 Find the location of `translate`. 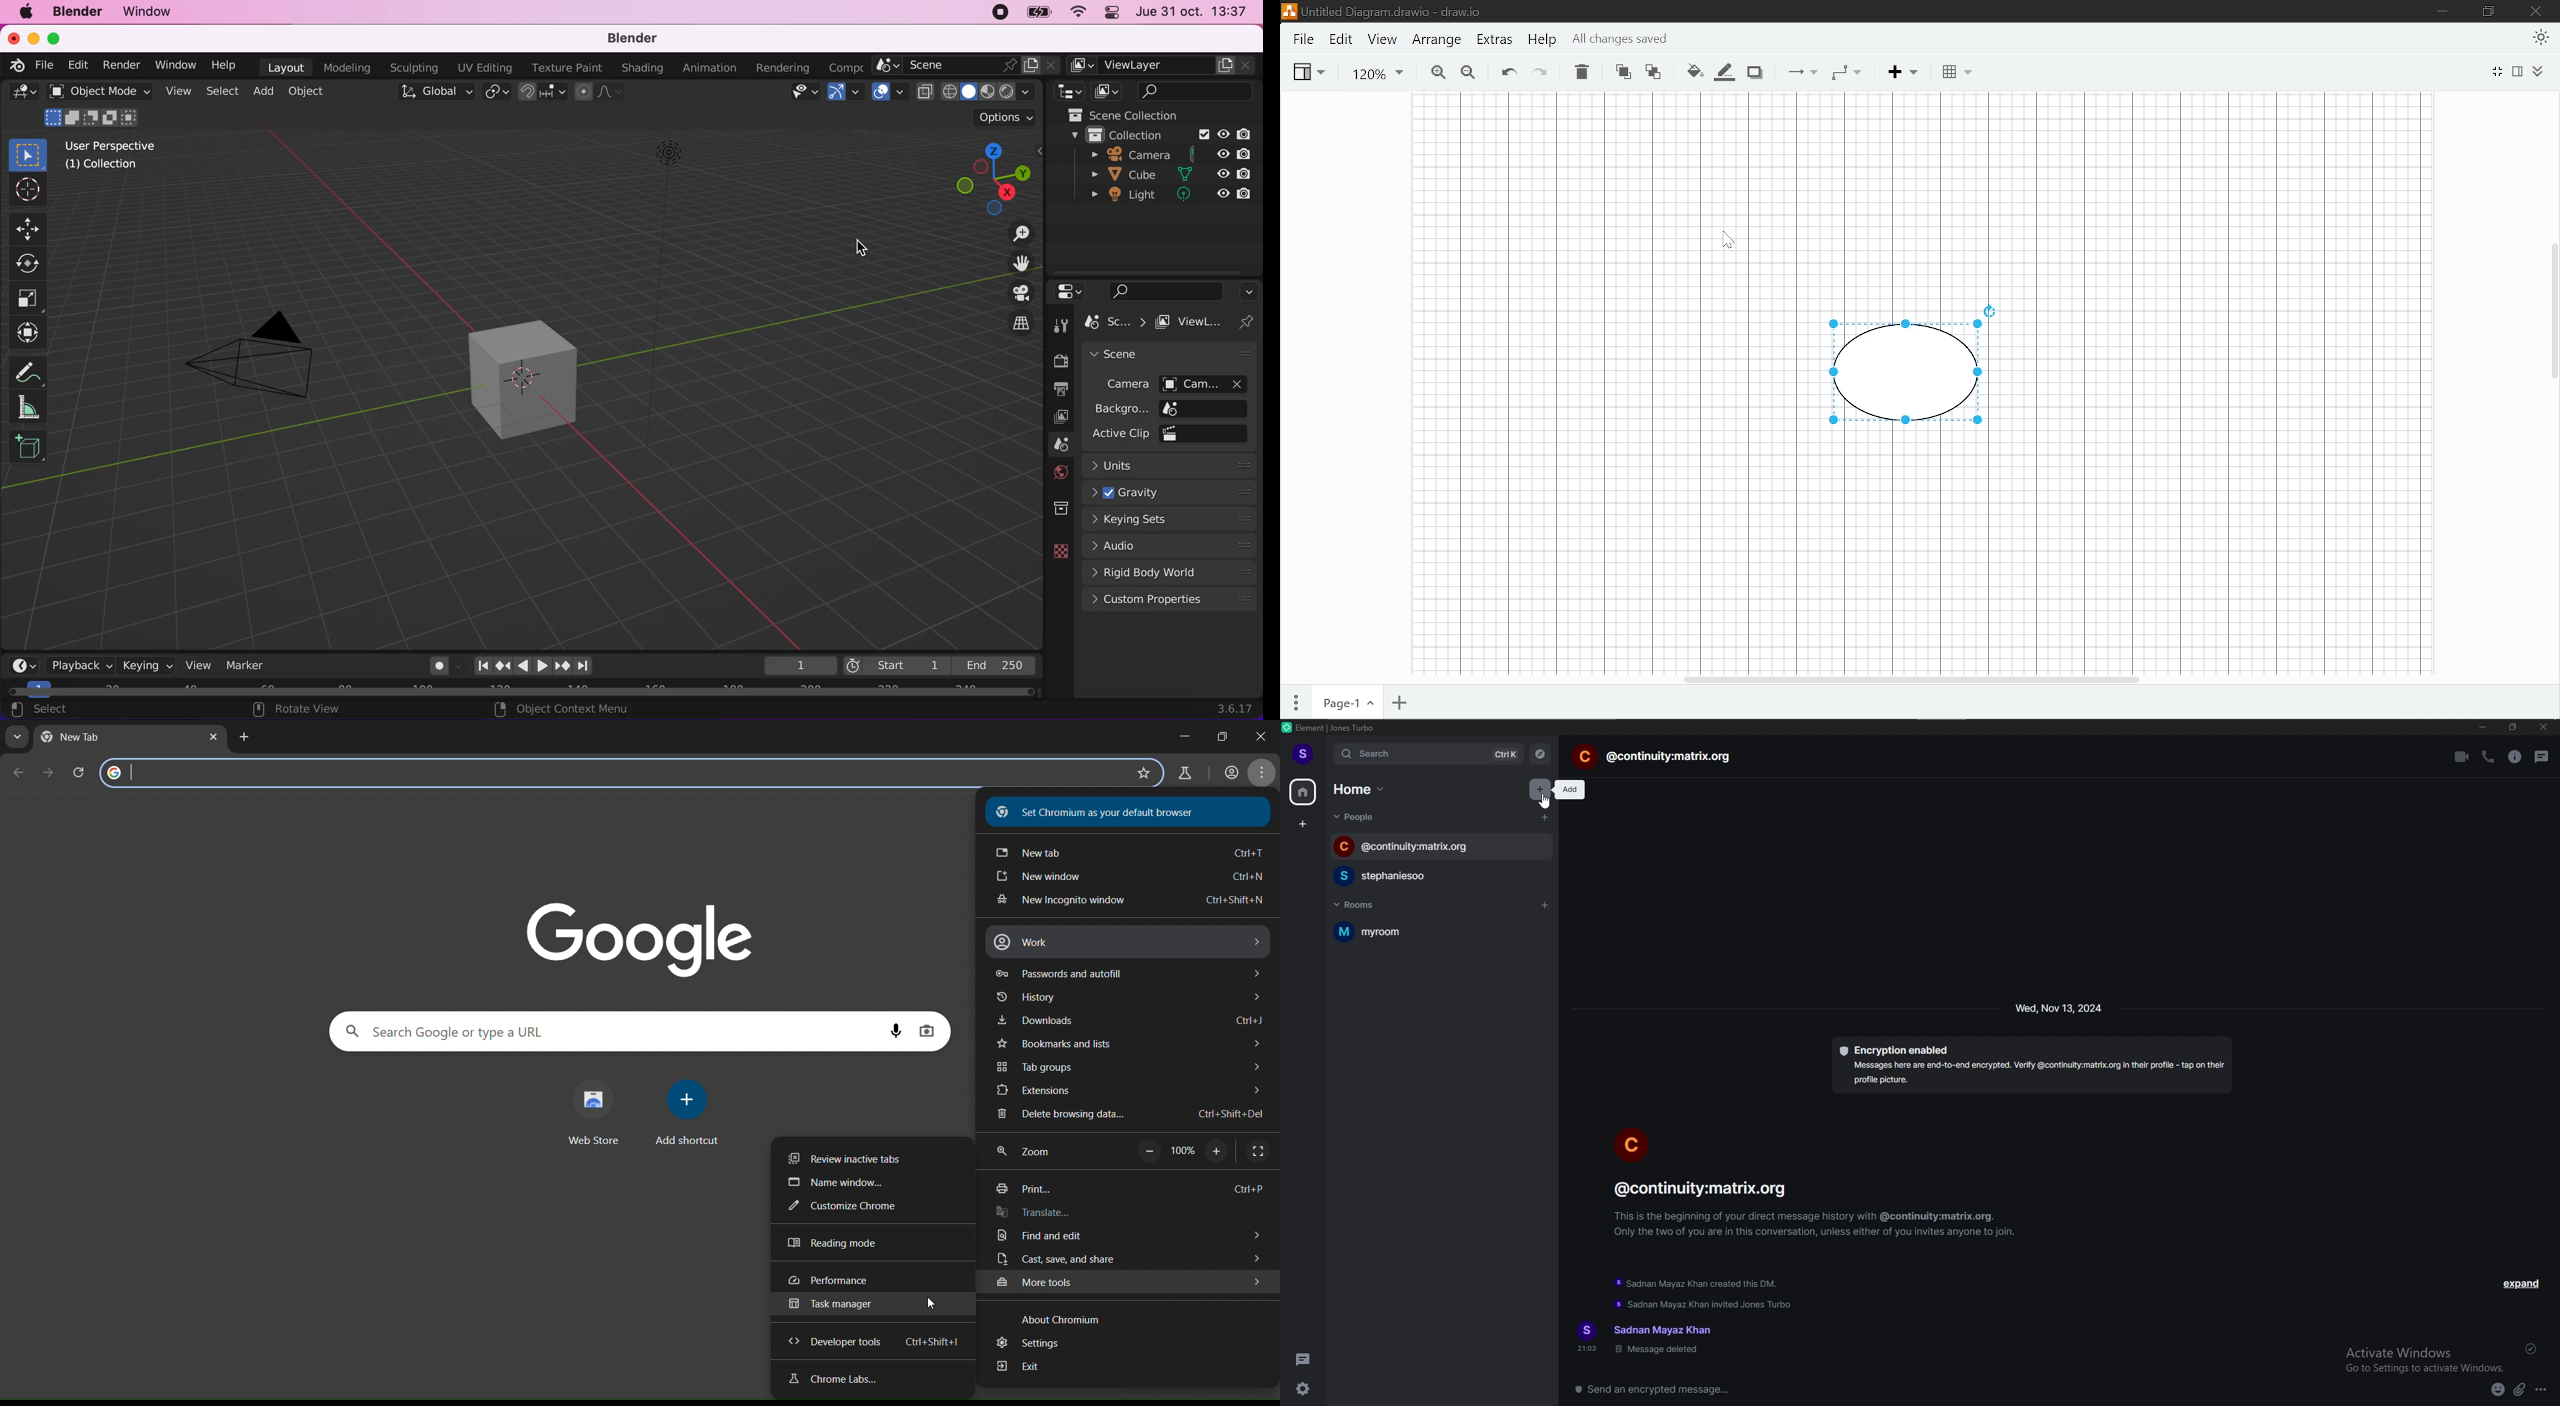

translate is located at coordinates (1059, 1214).